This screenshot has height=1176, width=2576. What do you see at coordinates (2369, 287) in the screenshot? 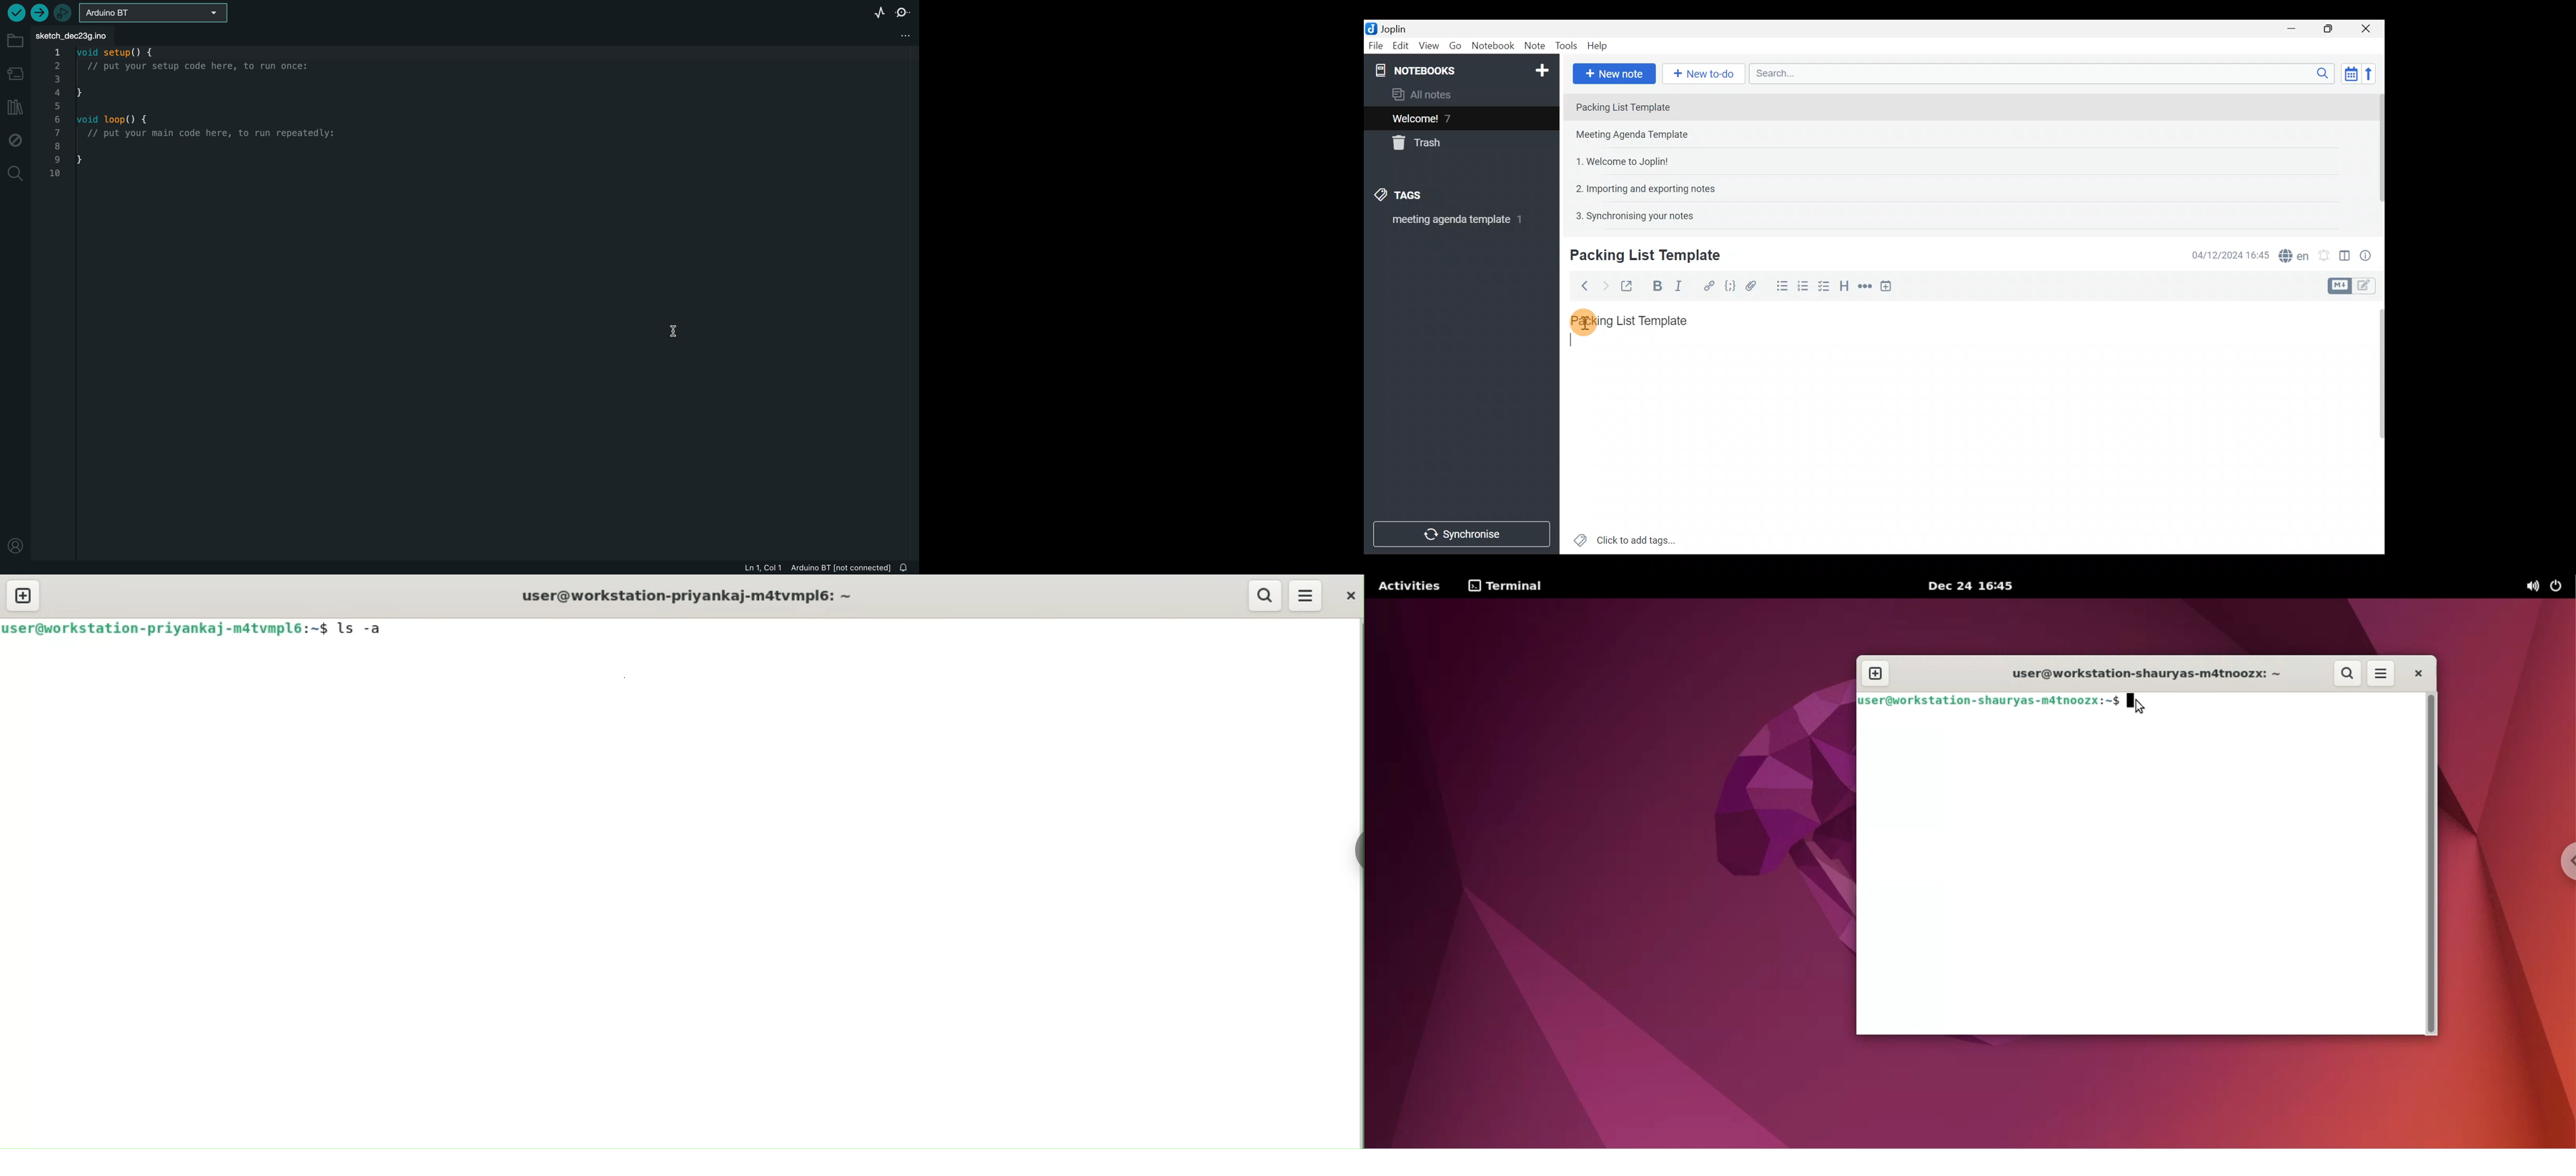
I see `Toggle editors` at bounding box center [2369, 287].